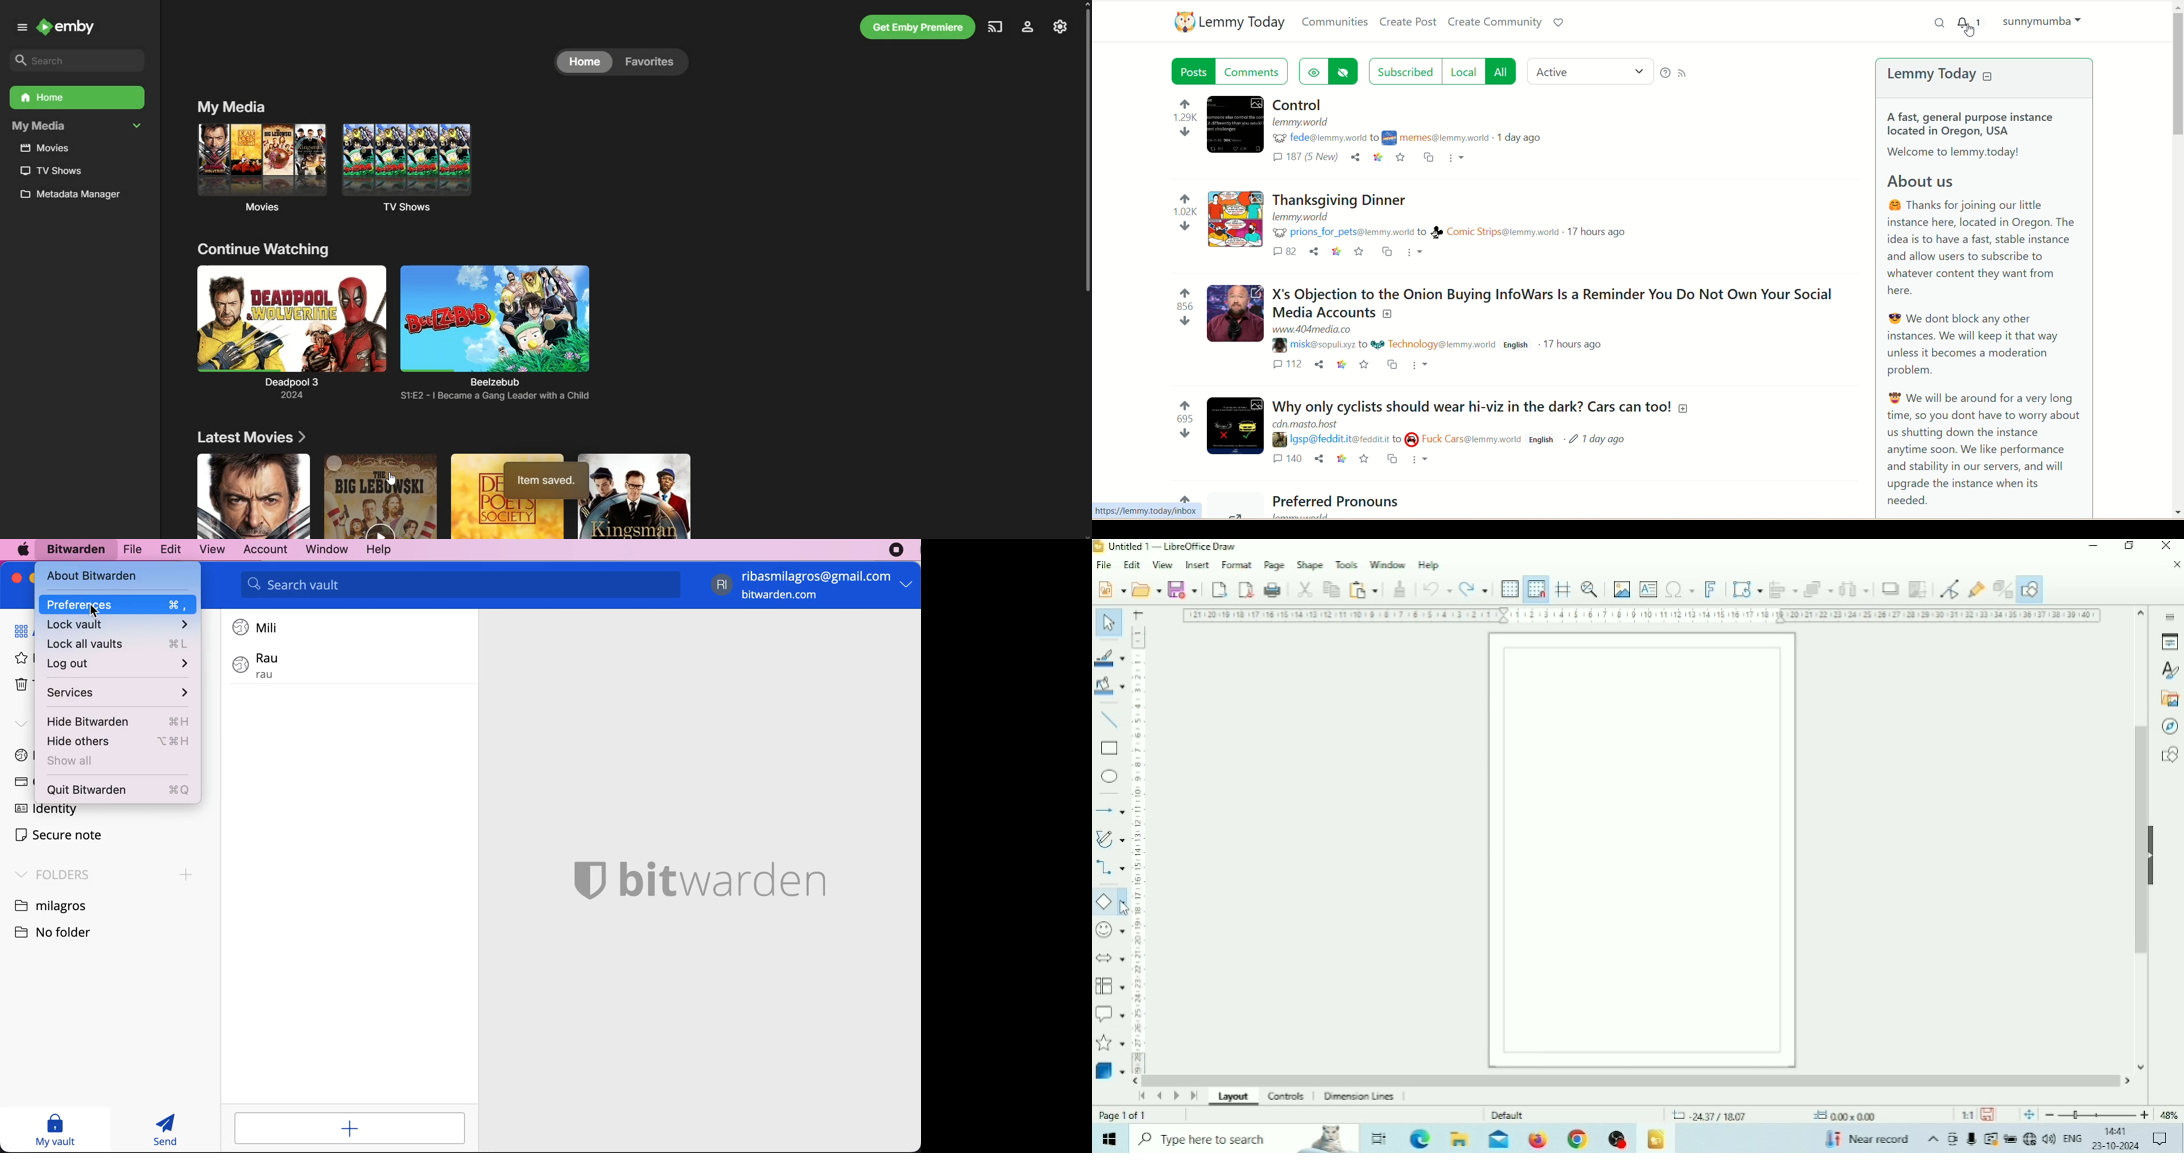 This screenshot has width=2184, height=1176. What do you see at coordinates (1971, 35) in the screenshot?
I see `Pointer` at bounding box center [1971, 35].